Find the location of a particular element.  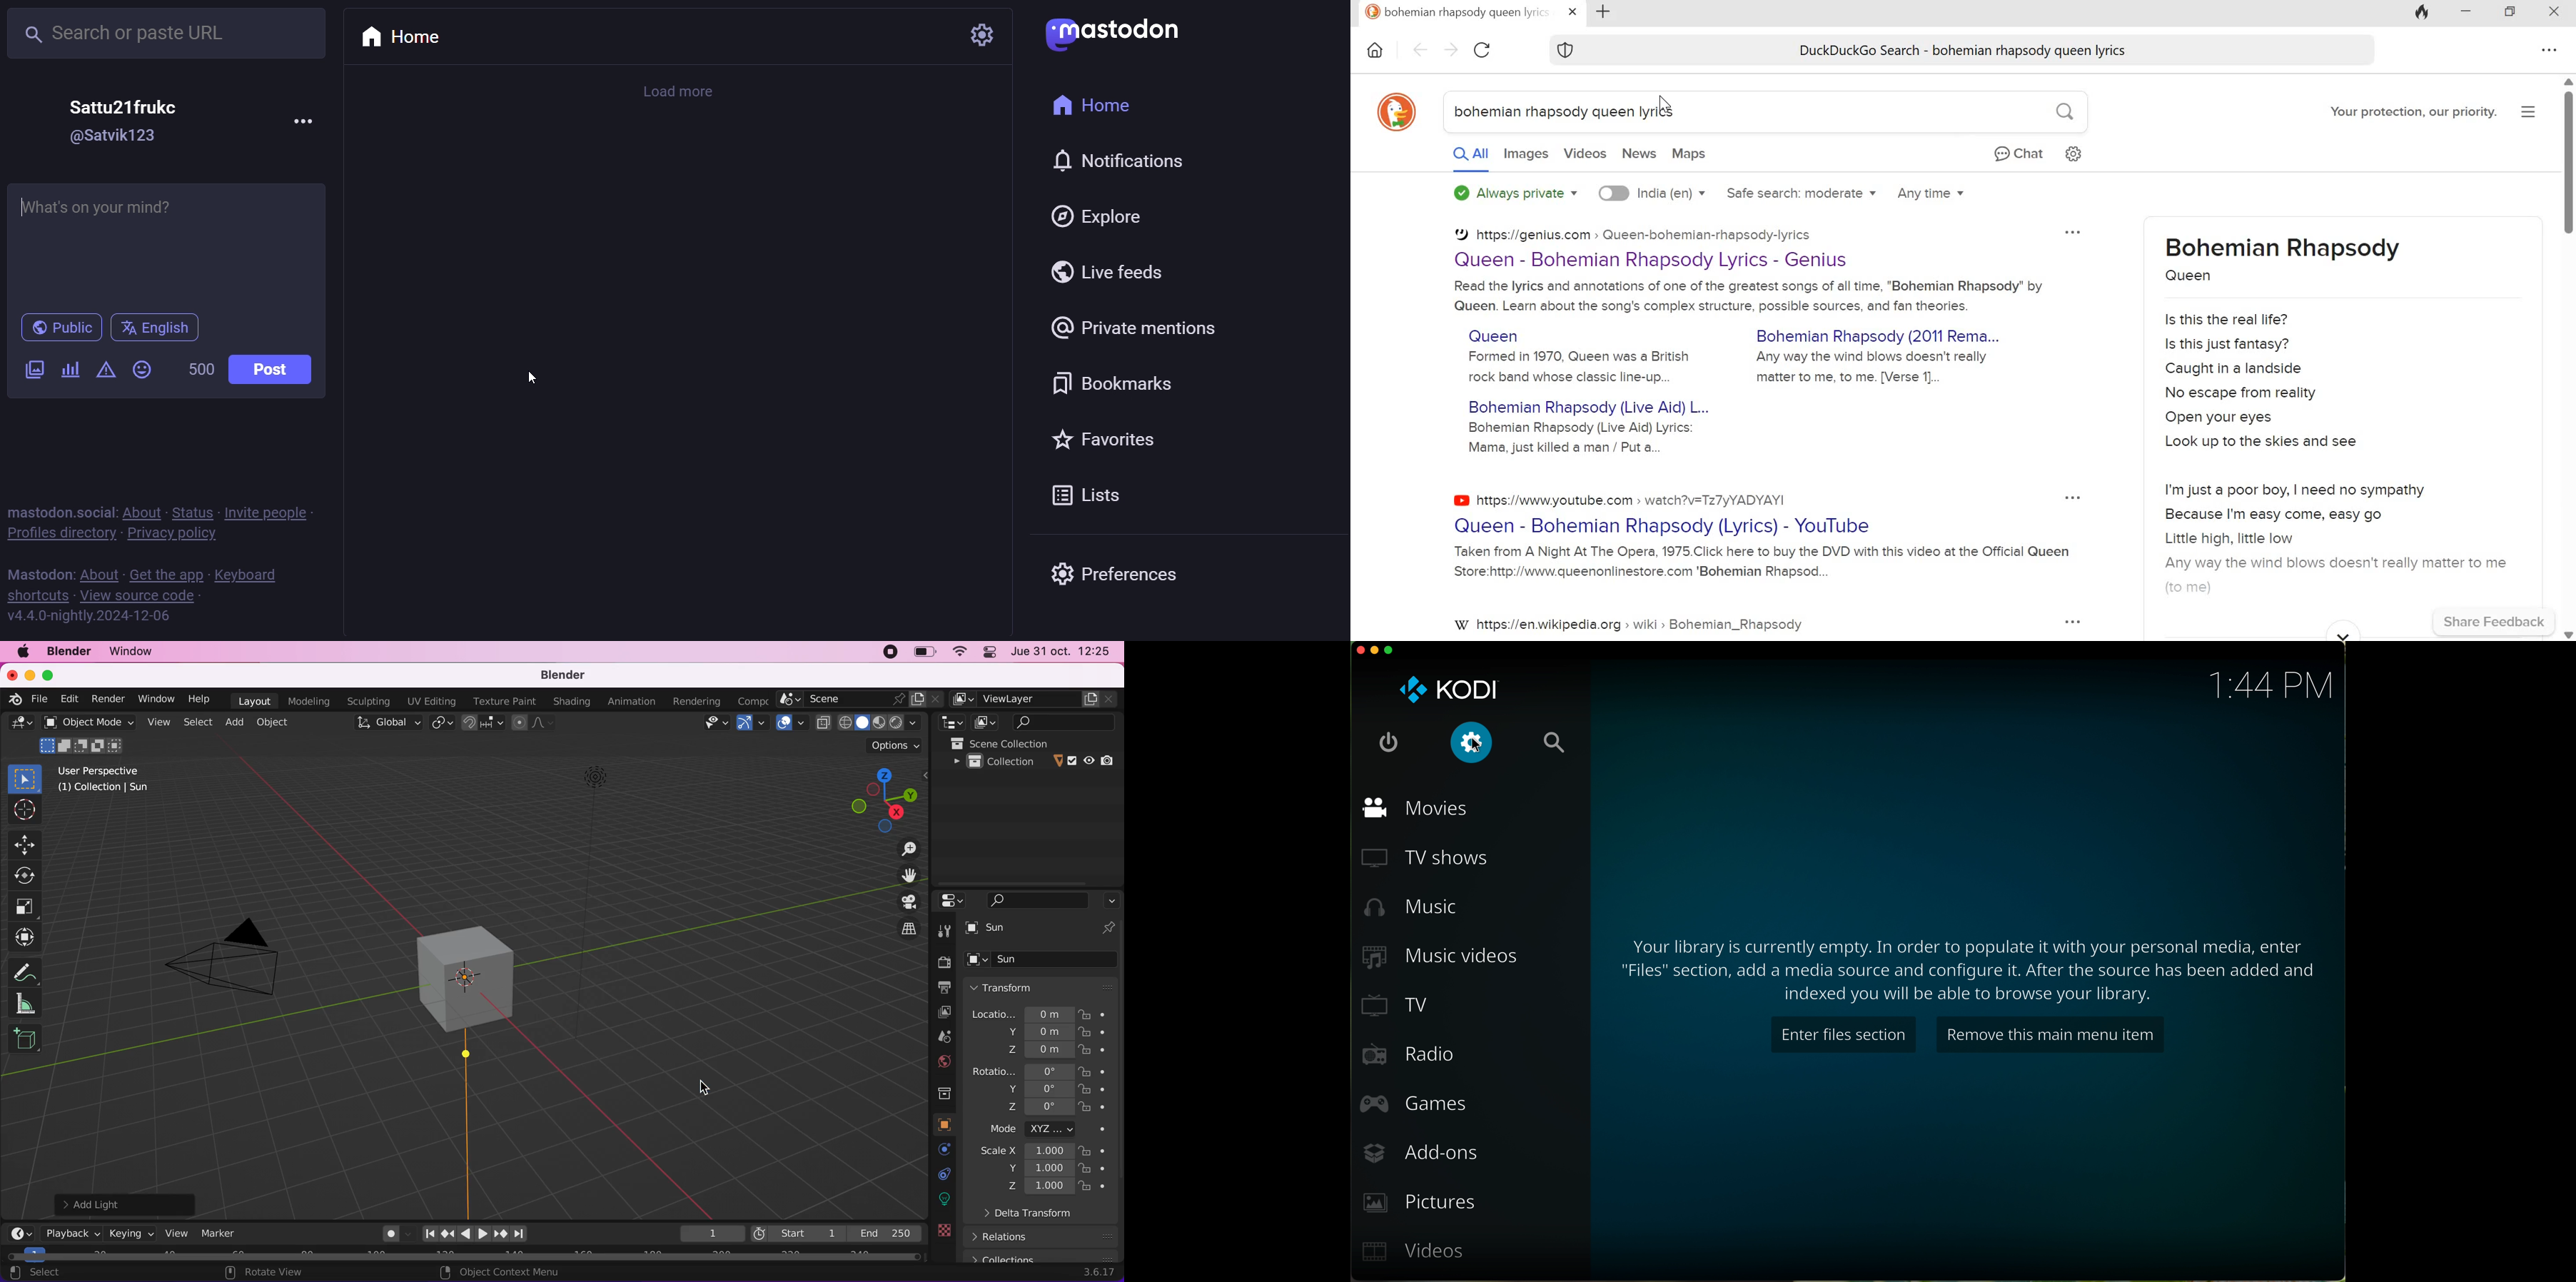

constraints is located at coordinates (943, 1223).